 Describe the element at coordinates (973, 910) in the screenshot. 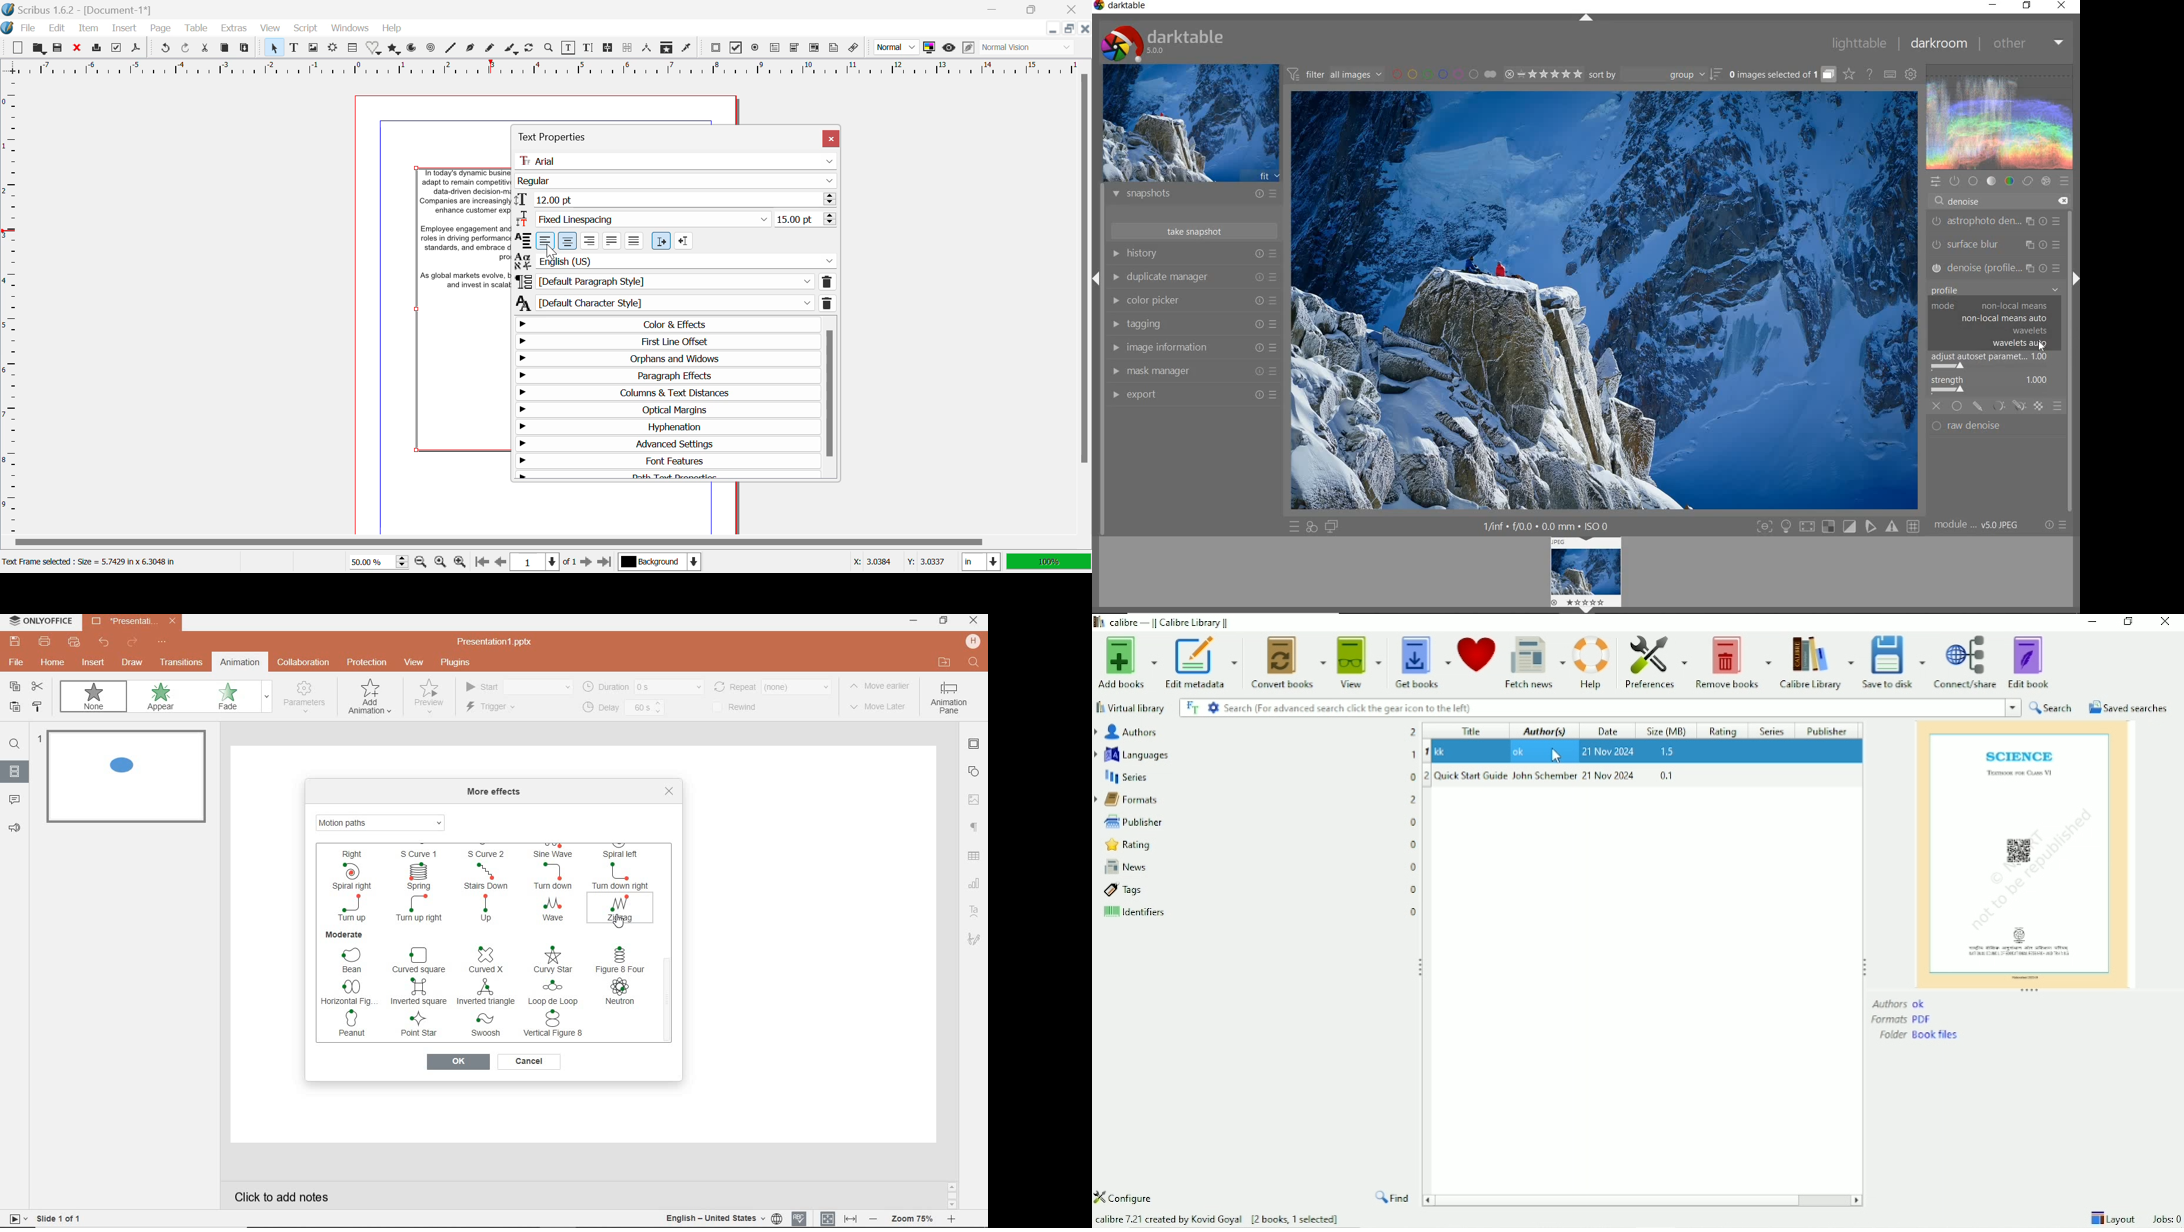

I see `Text art ` at that location.